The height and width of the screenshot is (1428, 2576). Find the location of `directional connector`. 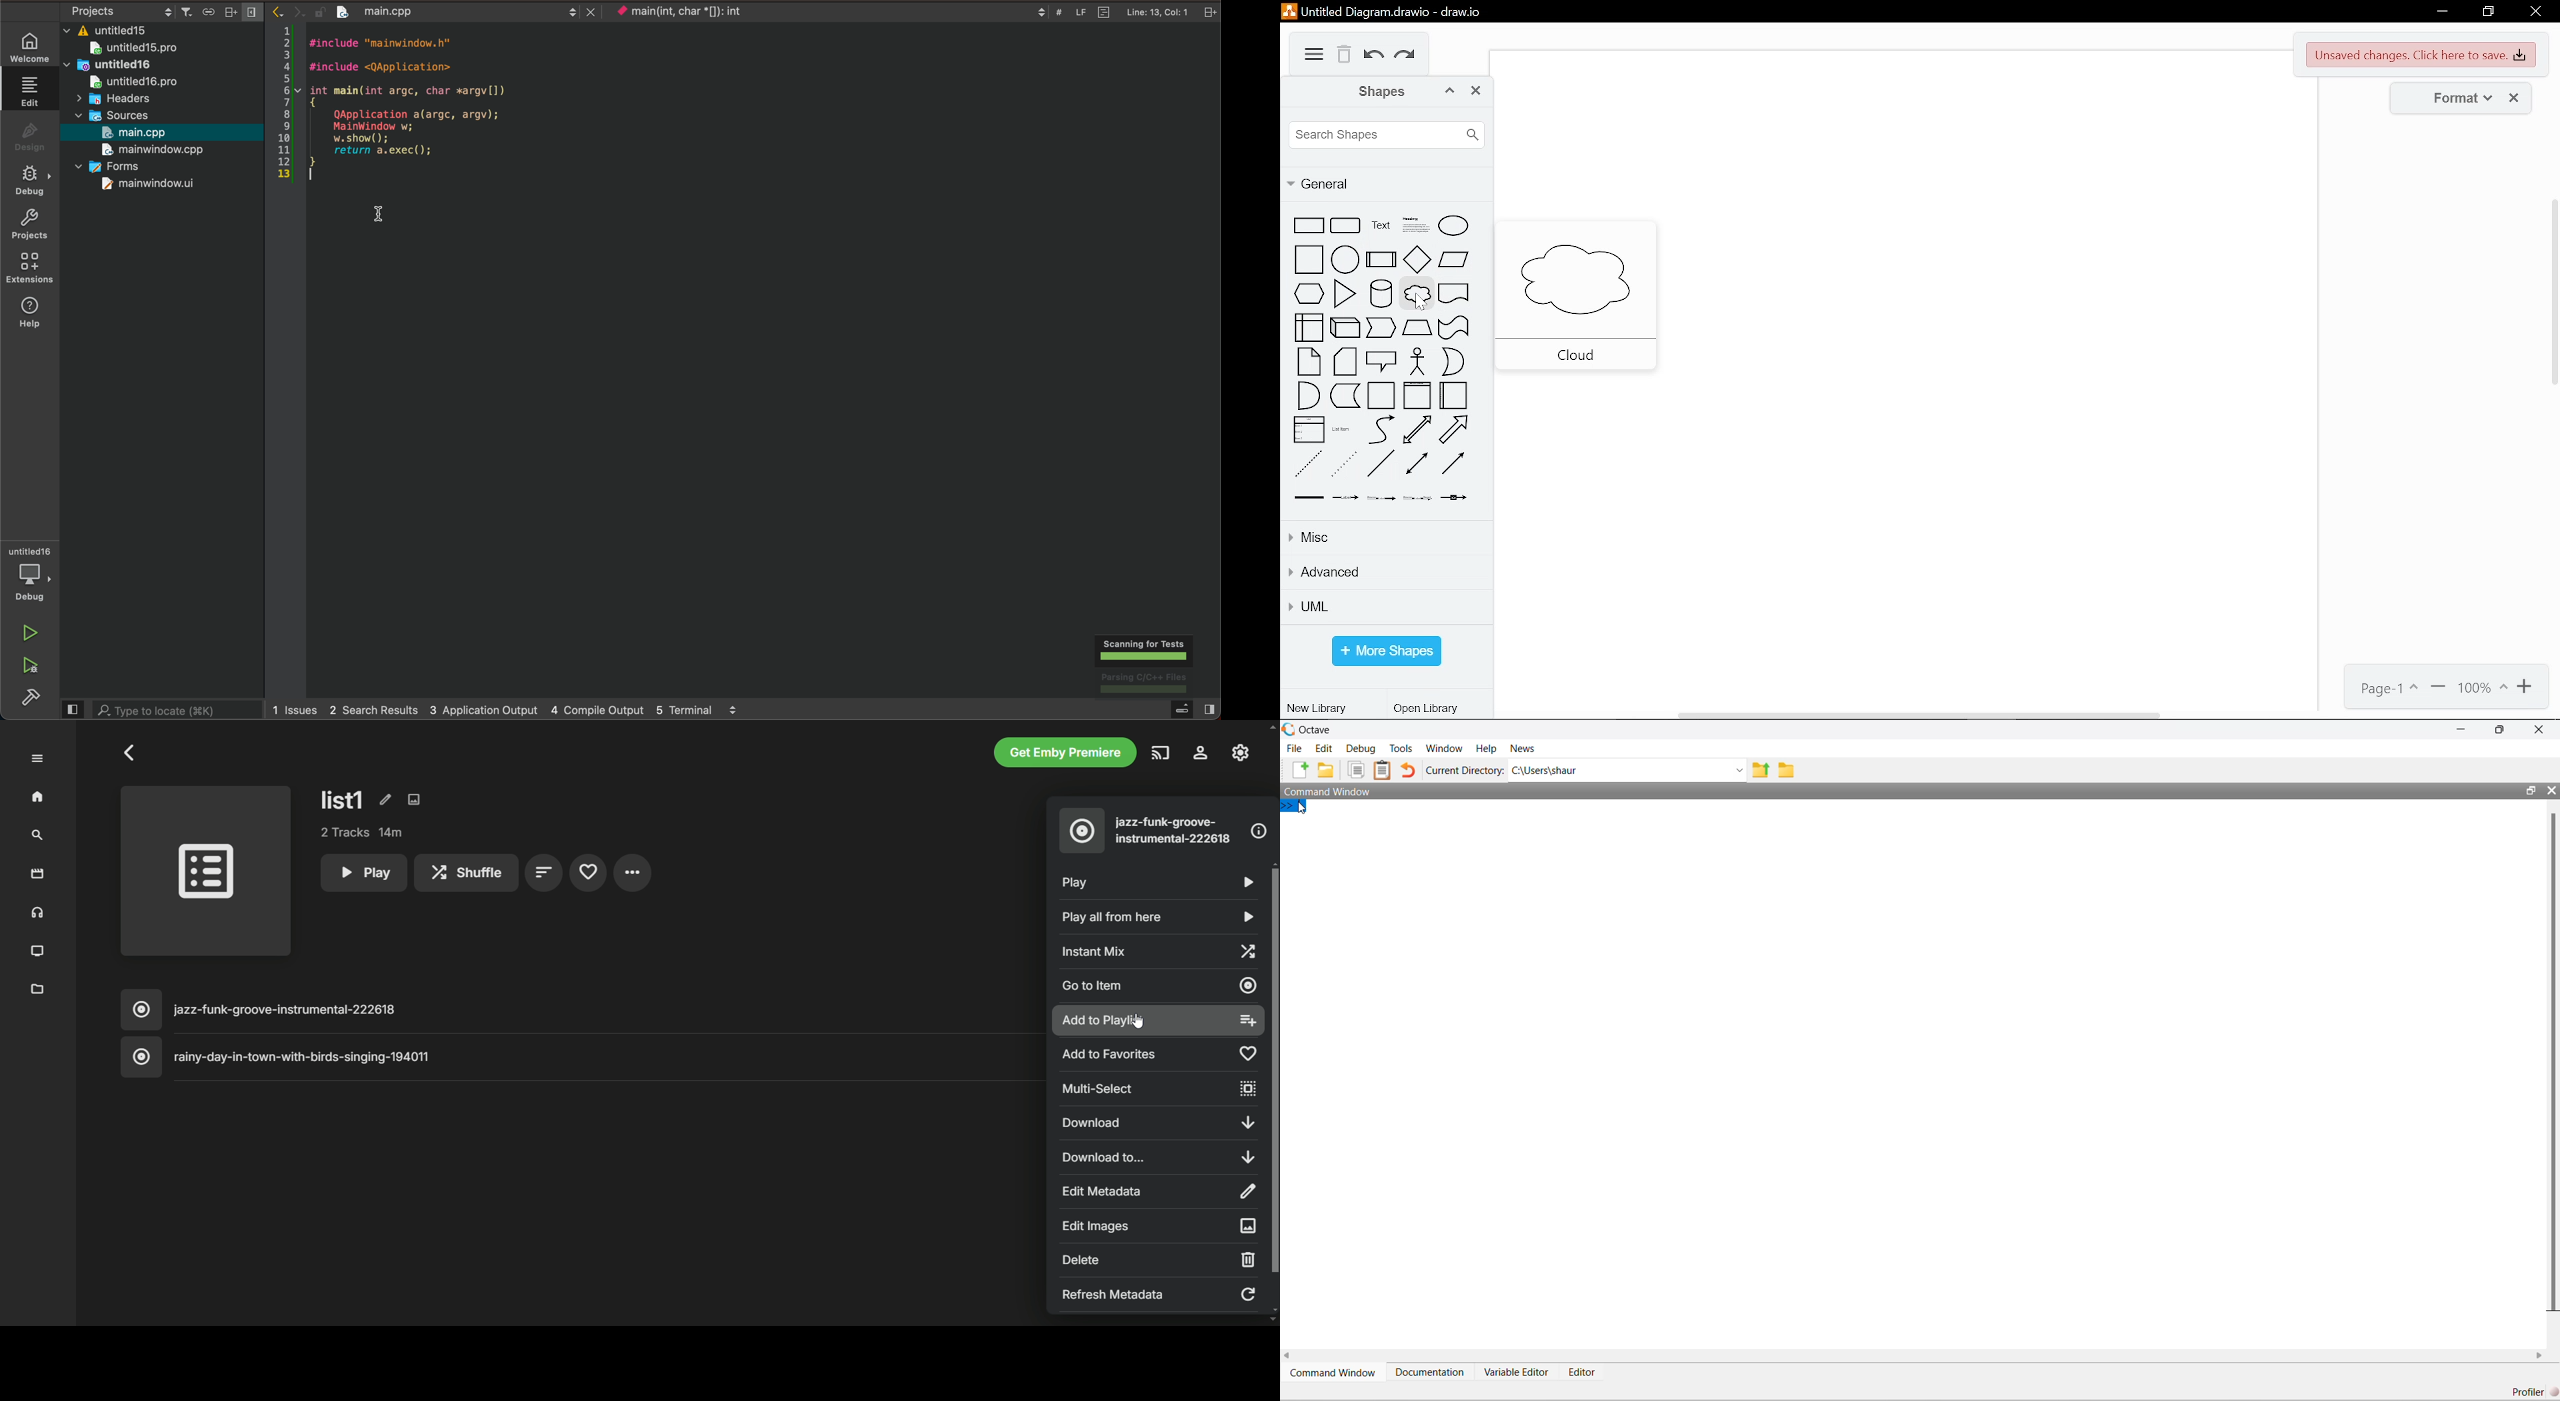

directional connector is located at coordinates (1452, 463).